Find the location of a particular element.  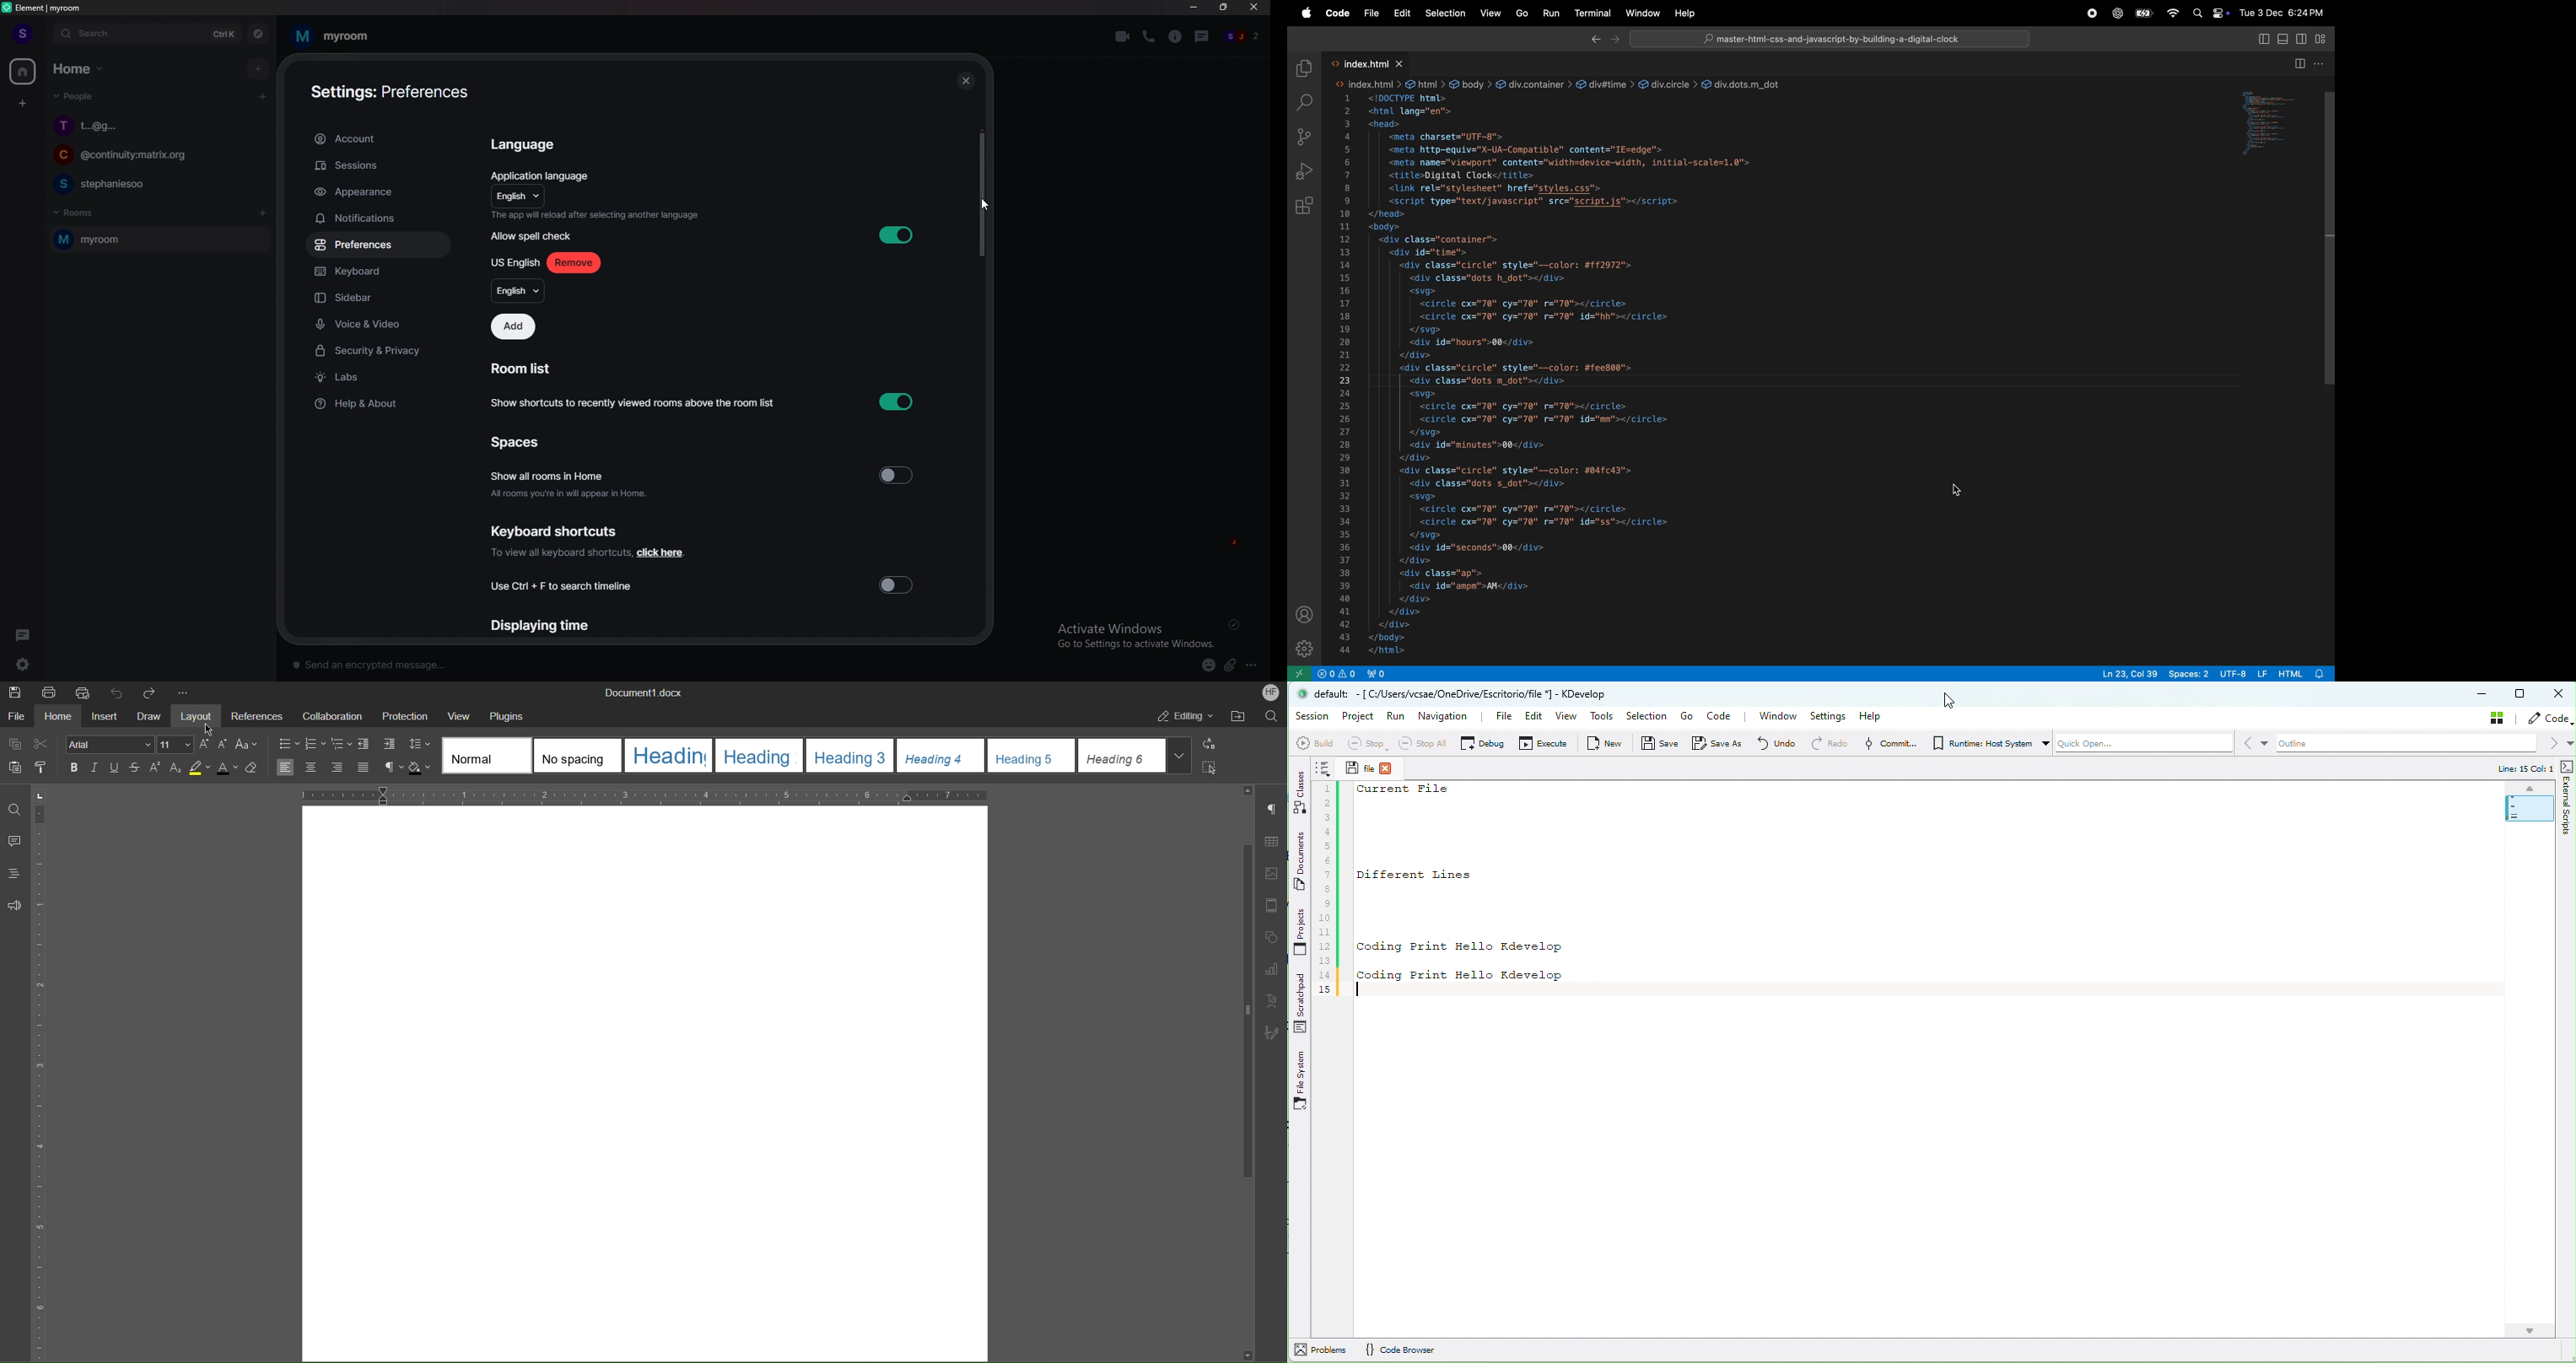

show all rooms in home is located at coordinates (570, 482).